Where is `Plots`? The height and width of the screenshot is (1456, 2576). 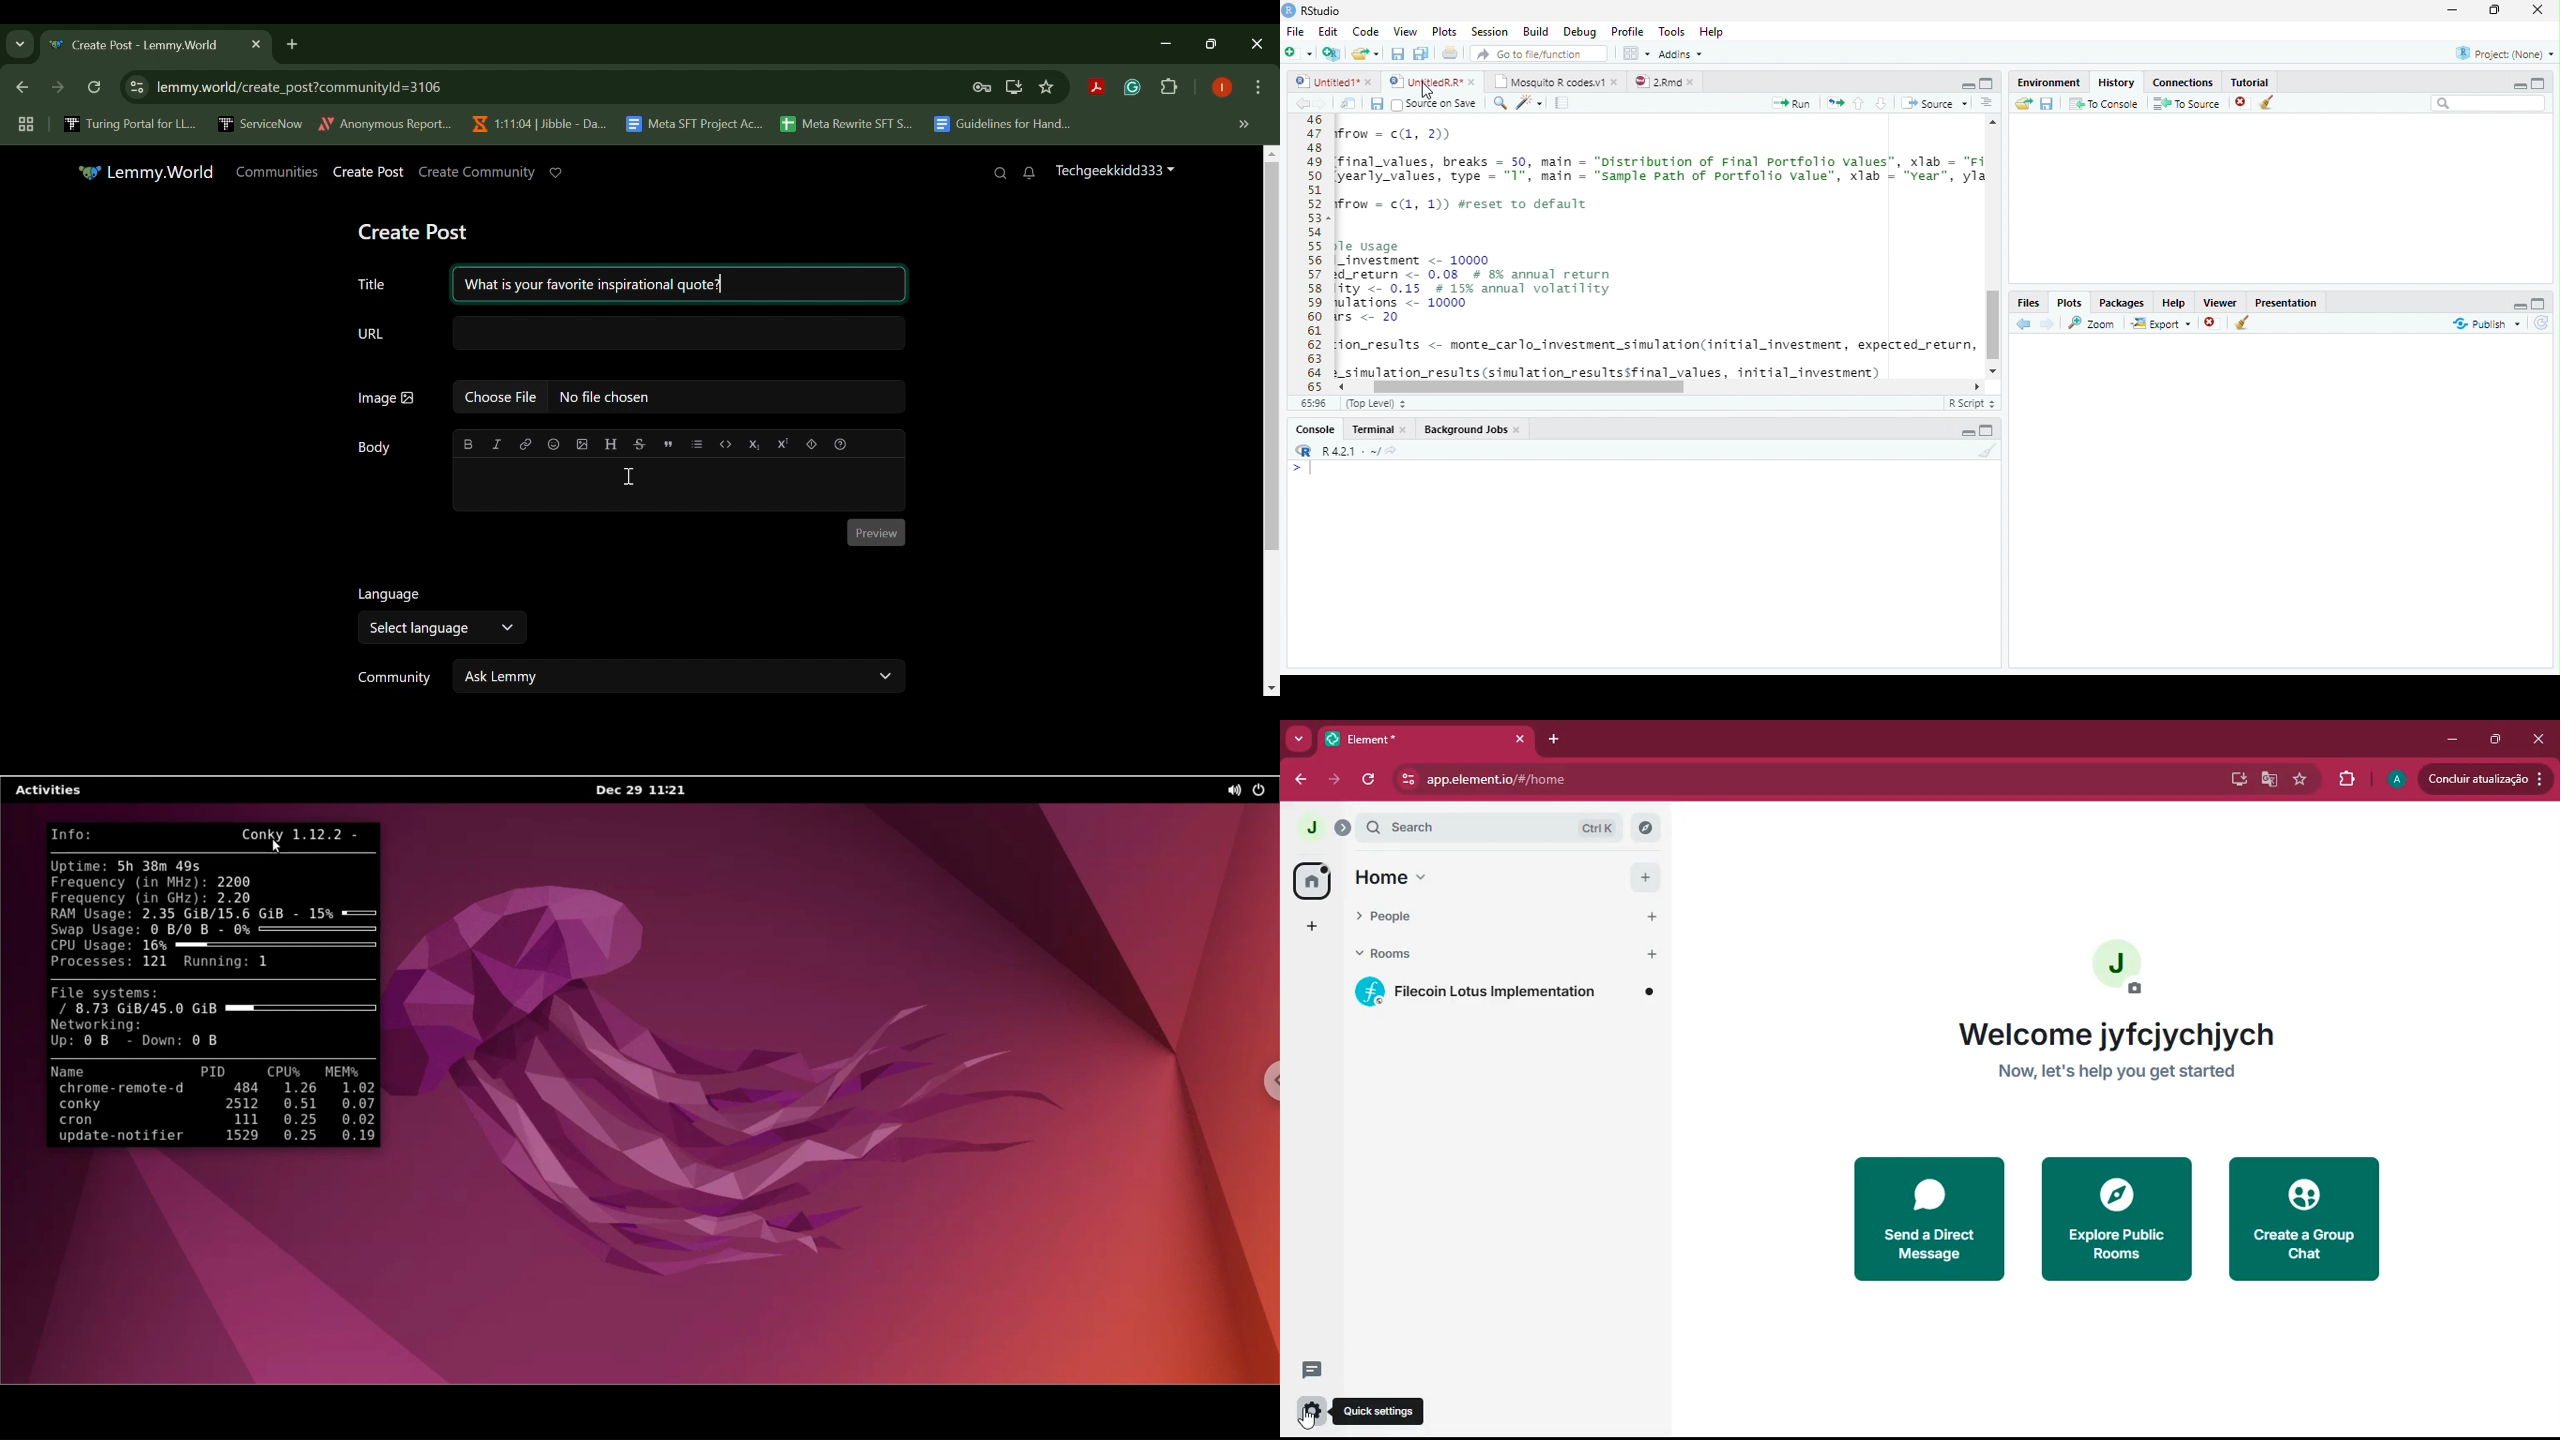 Plots is located at coordinates (1443, 32).